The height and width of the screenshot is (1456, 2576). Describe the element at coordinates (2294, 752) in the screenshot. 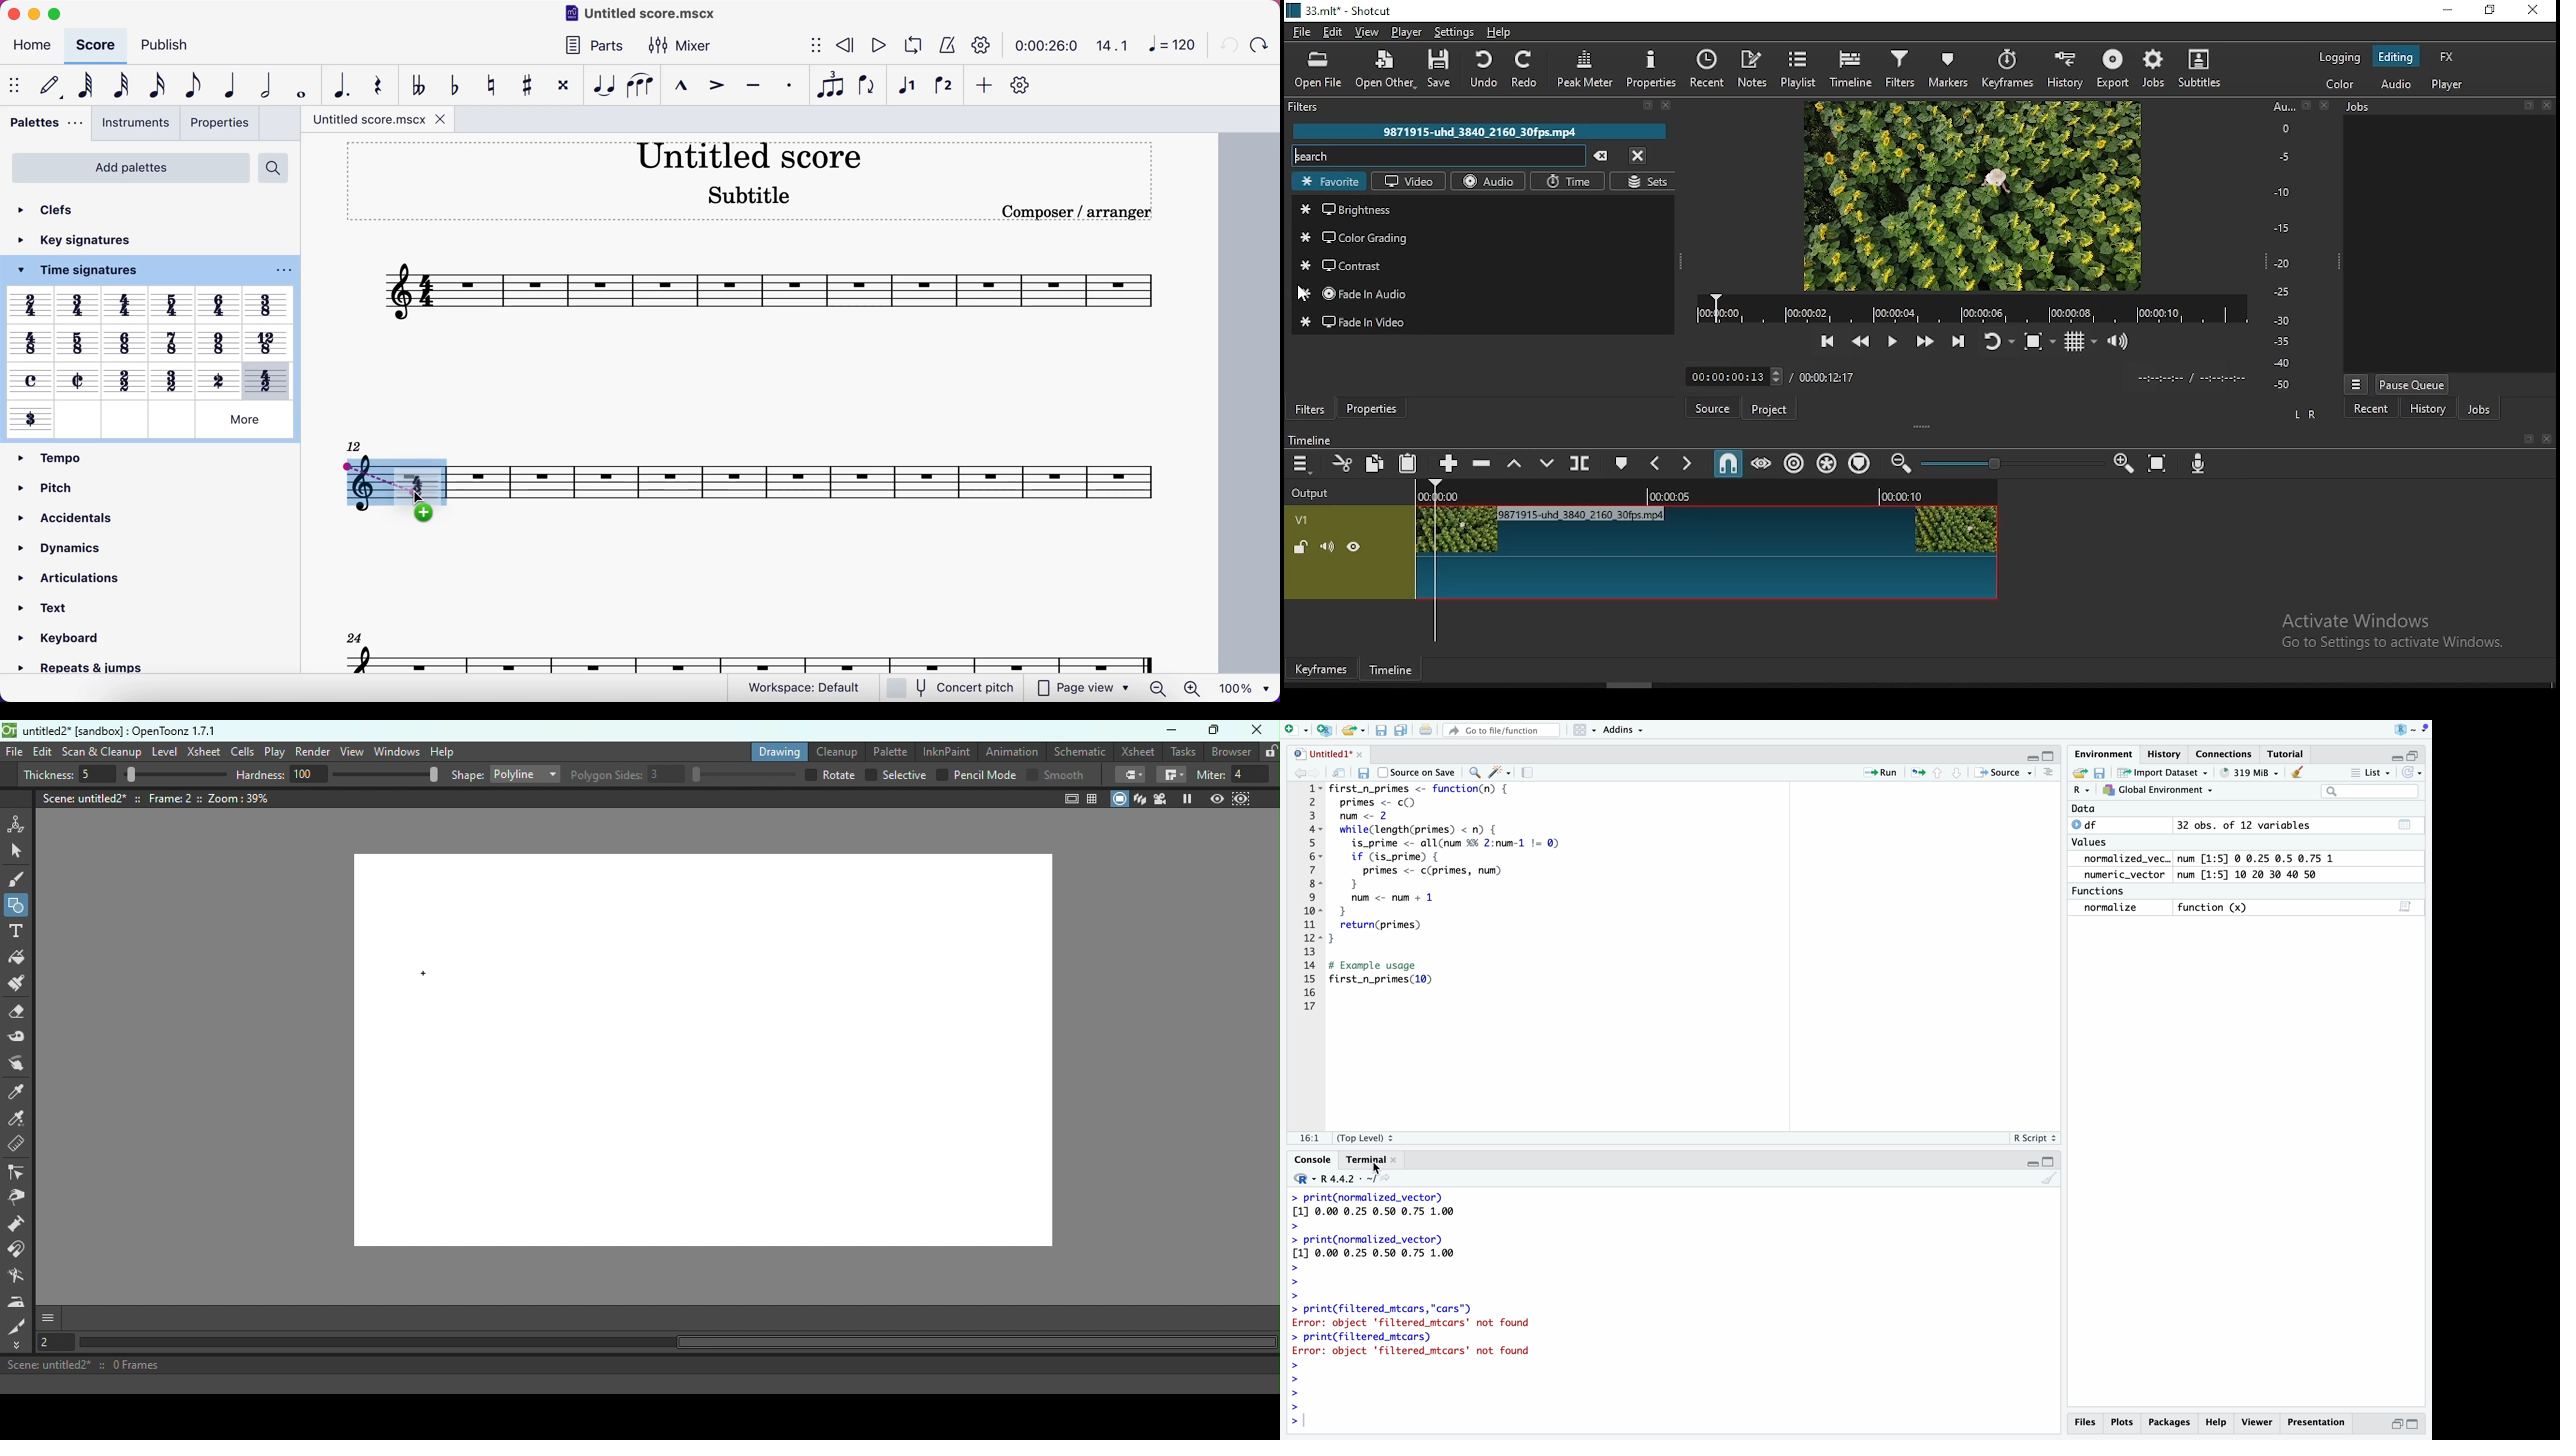

I see `Tutorial` at that location.